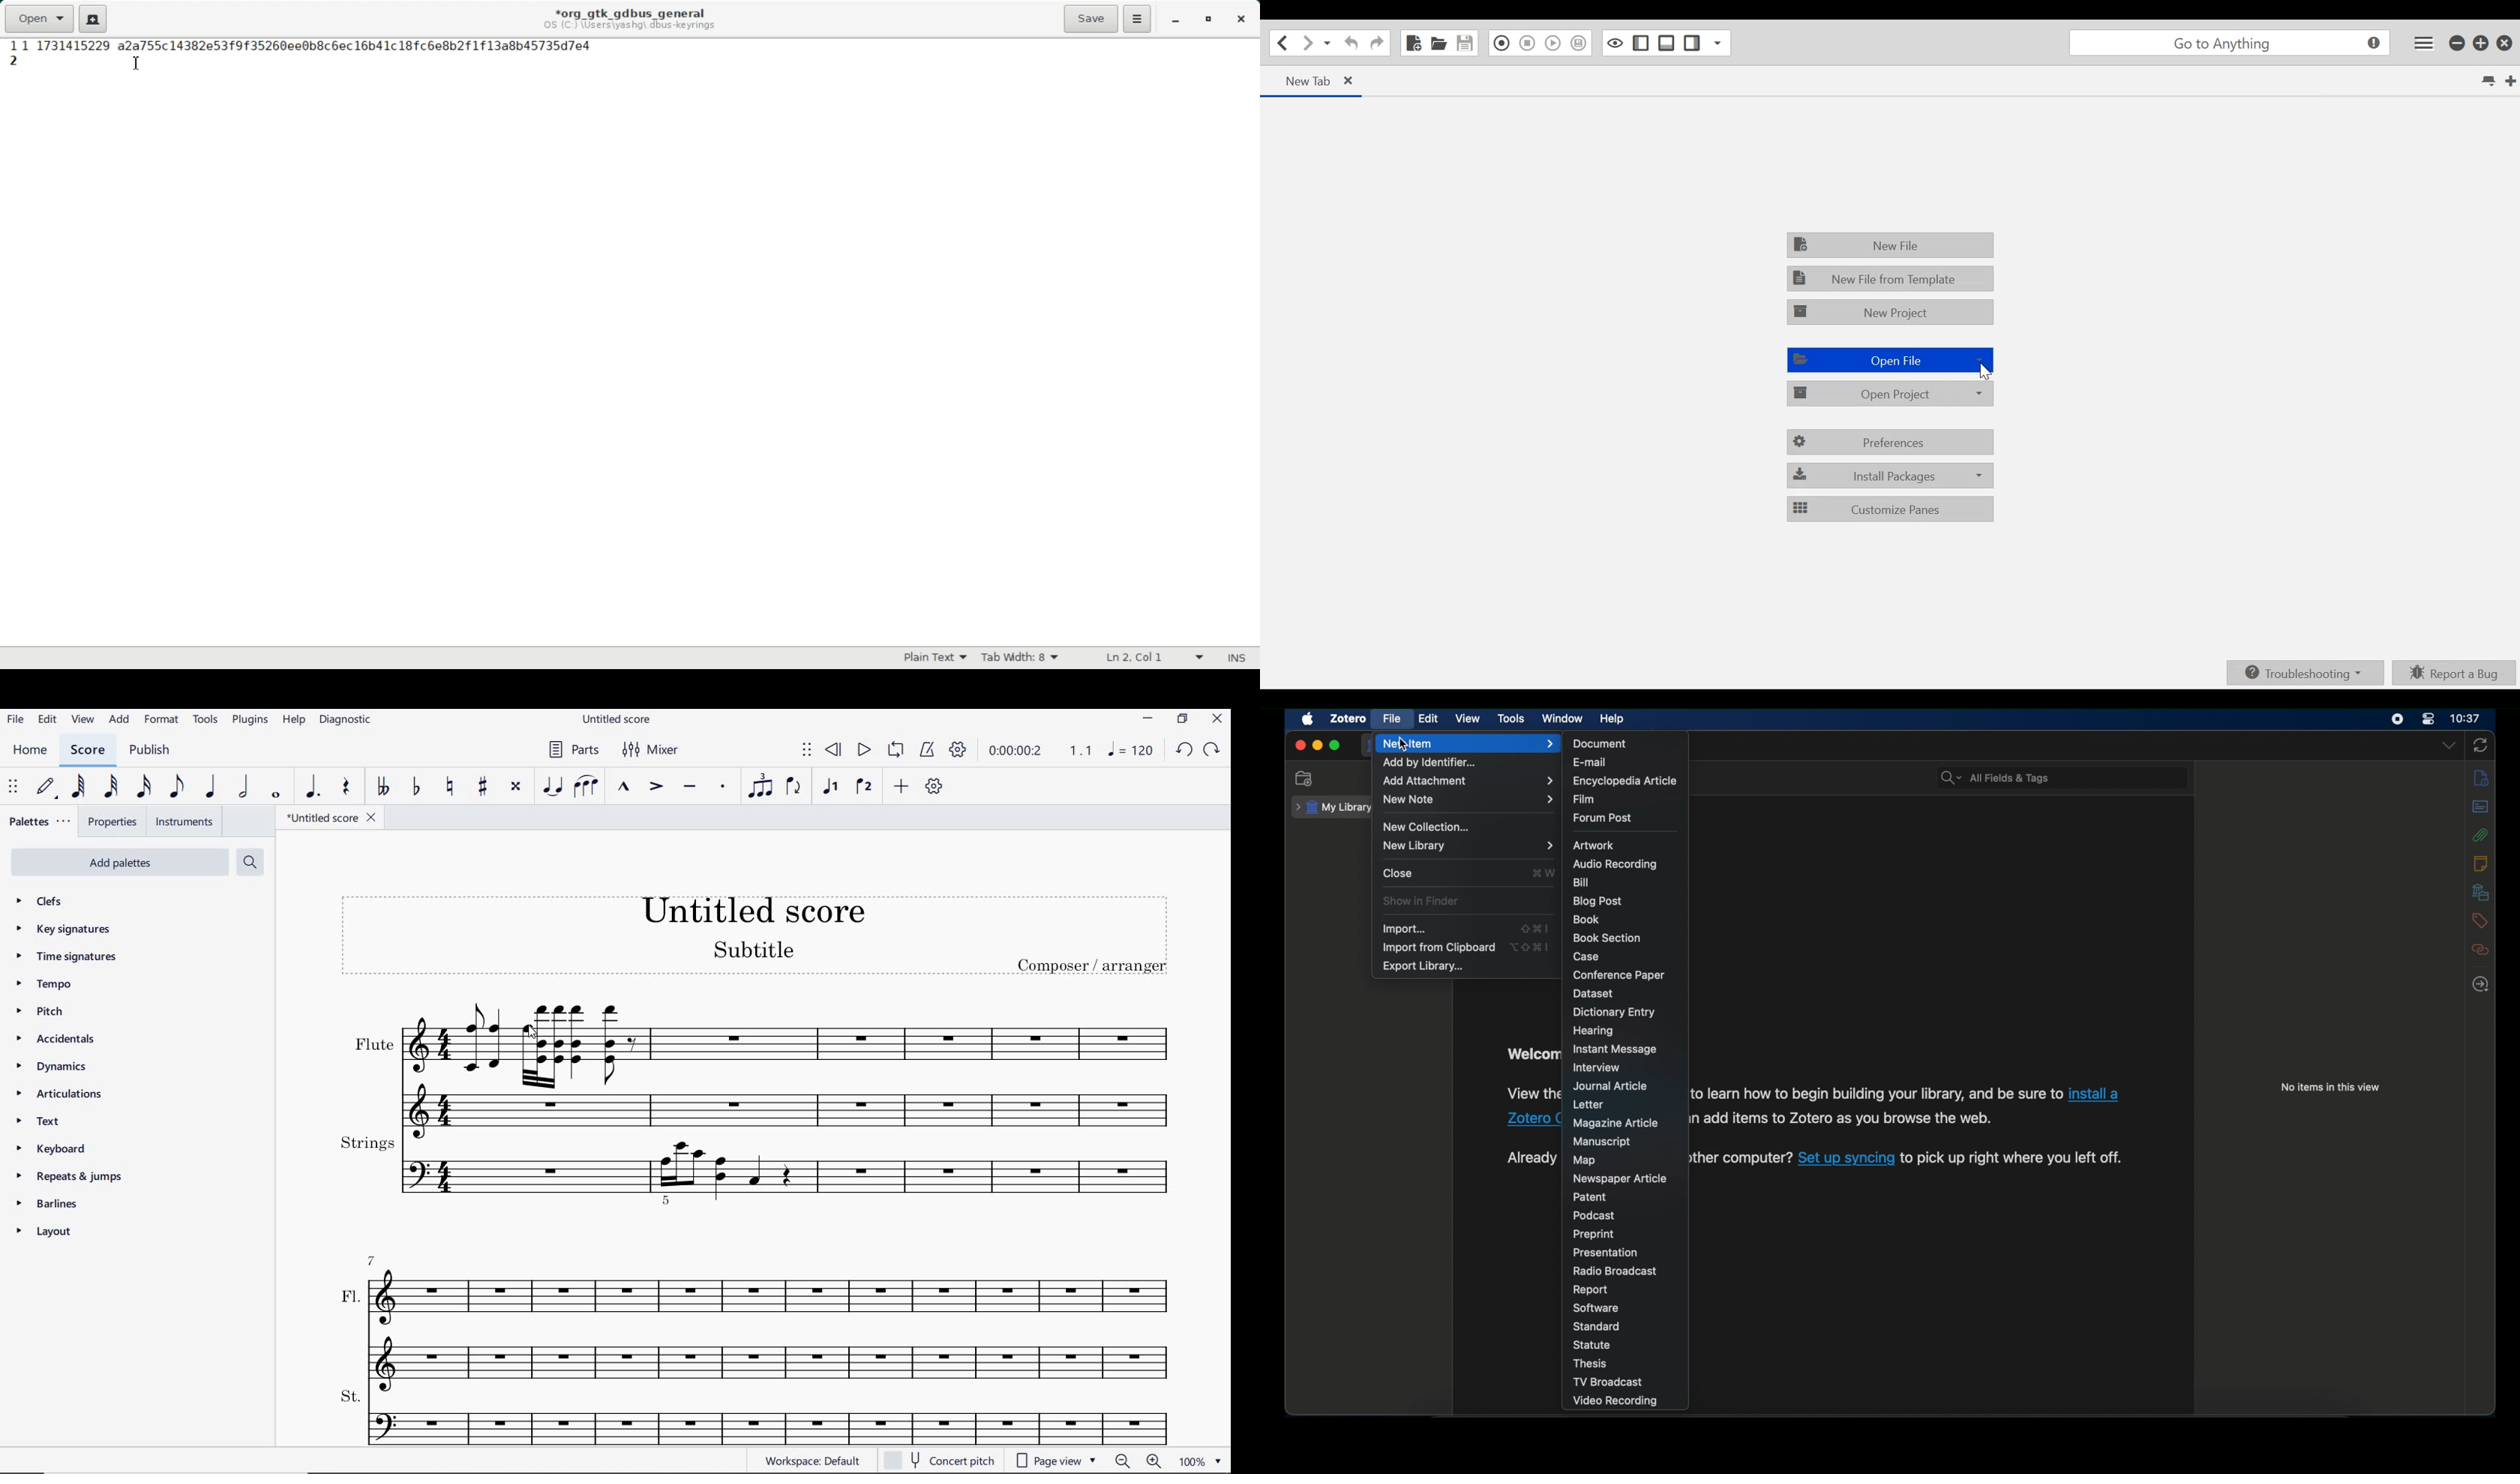  What do you see at coordinates (939, 1461) in the screenshot?
I see `concert pitch` at bounding box center [939, 1461].